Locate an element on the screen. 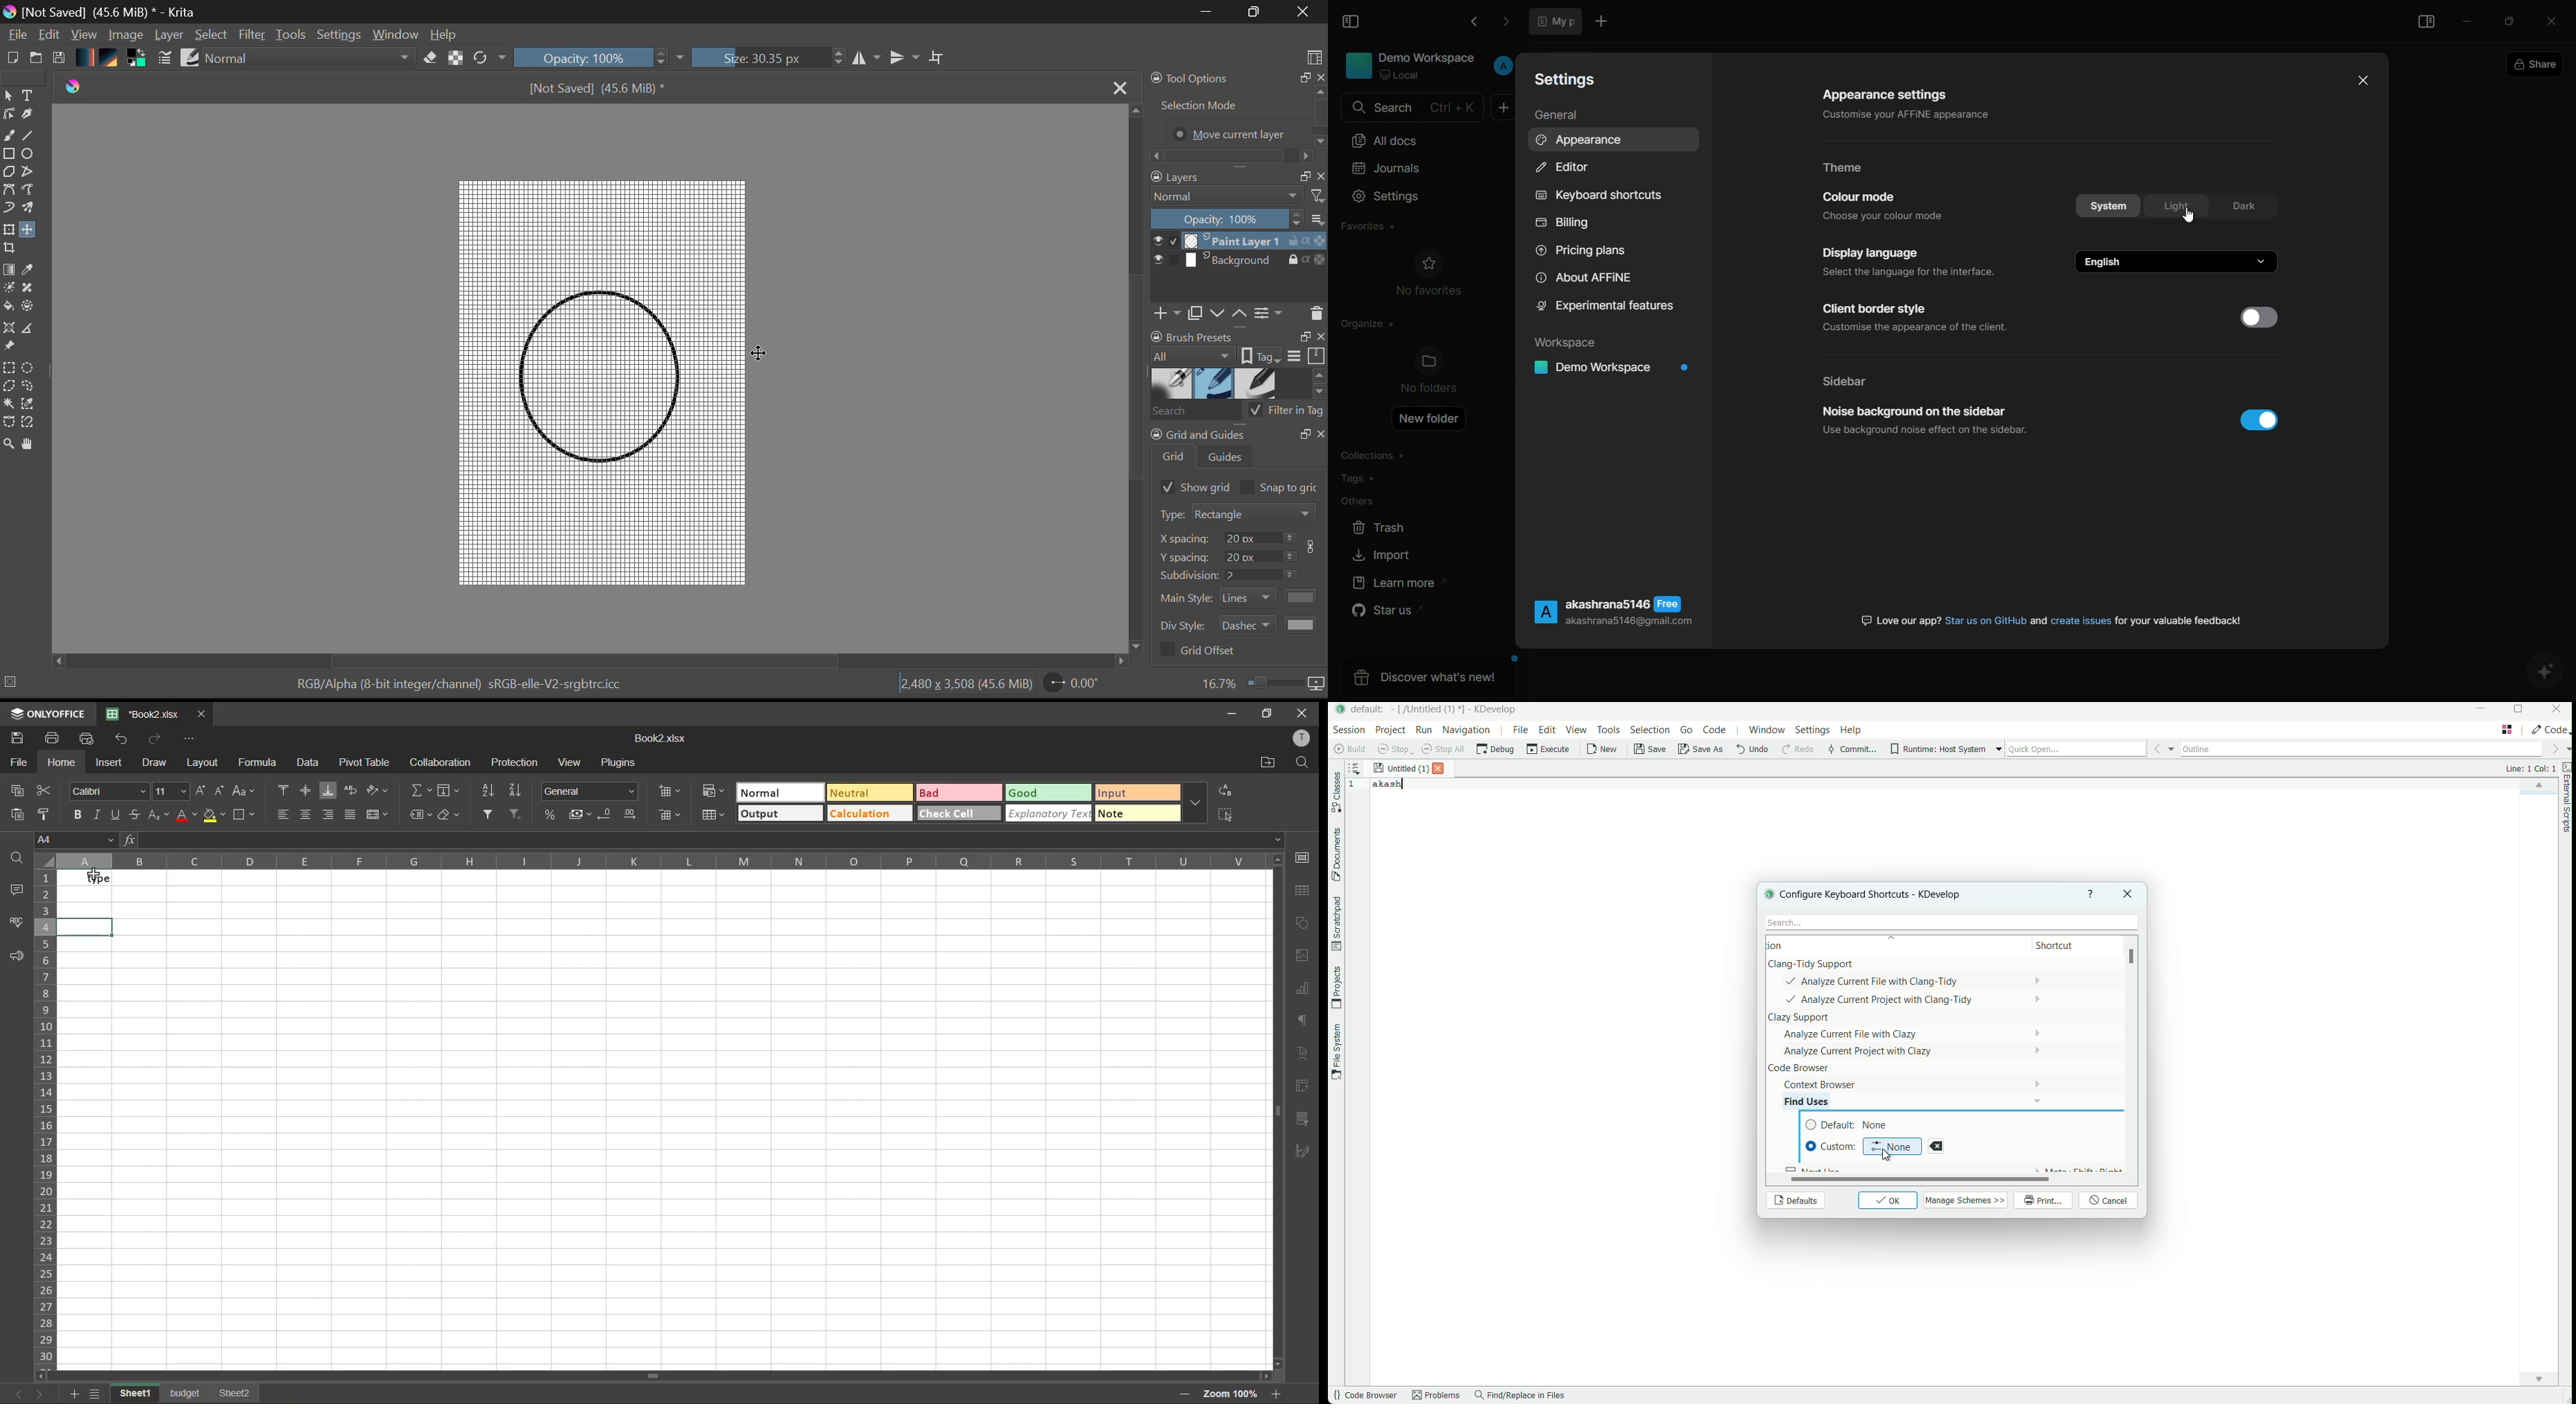  normal is located at coordinates (781, 793).